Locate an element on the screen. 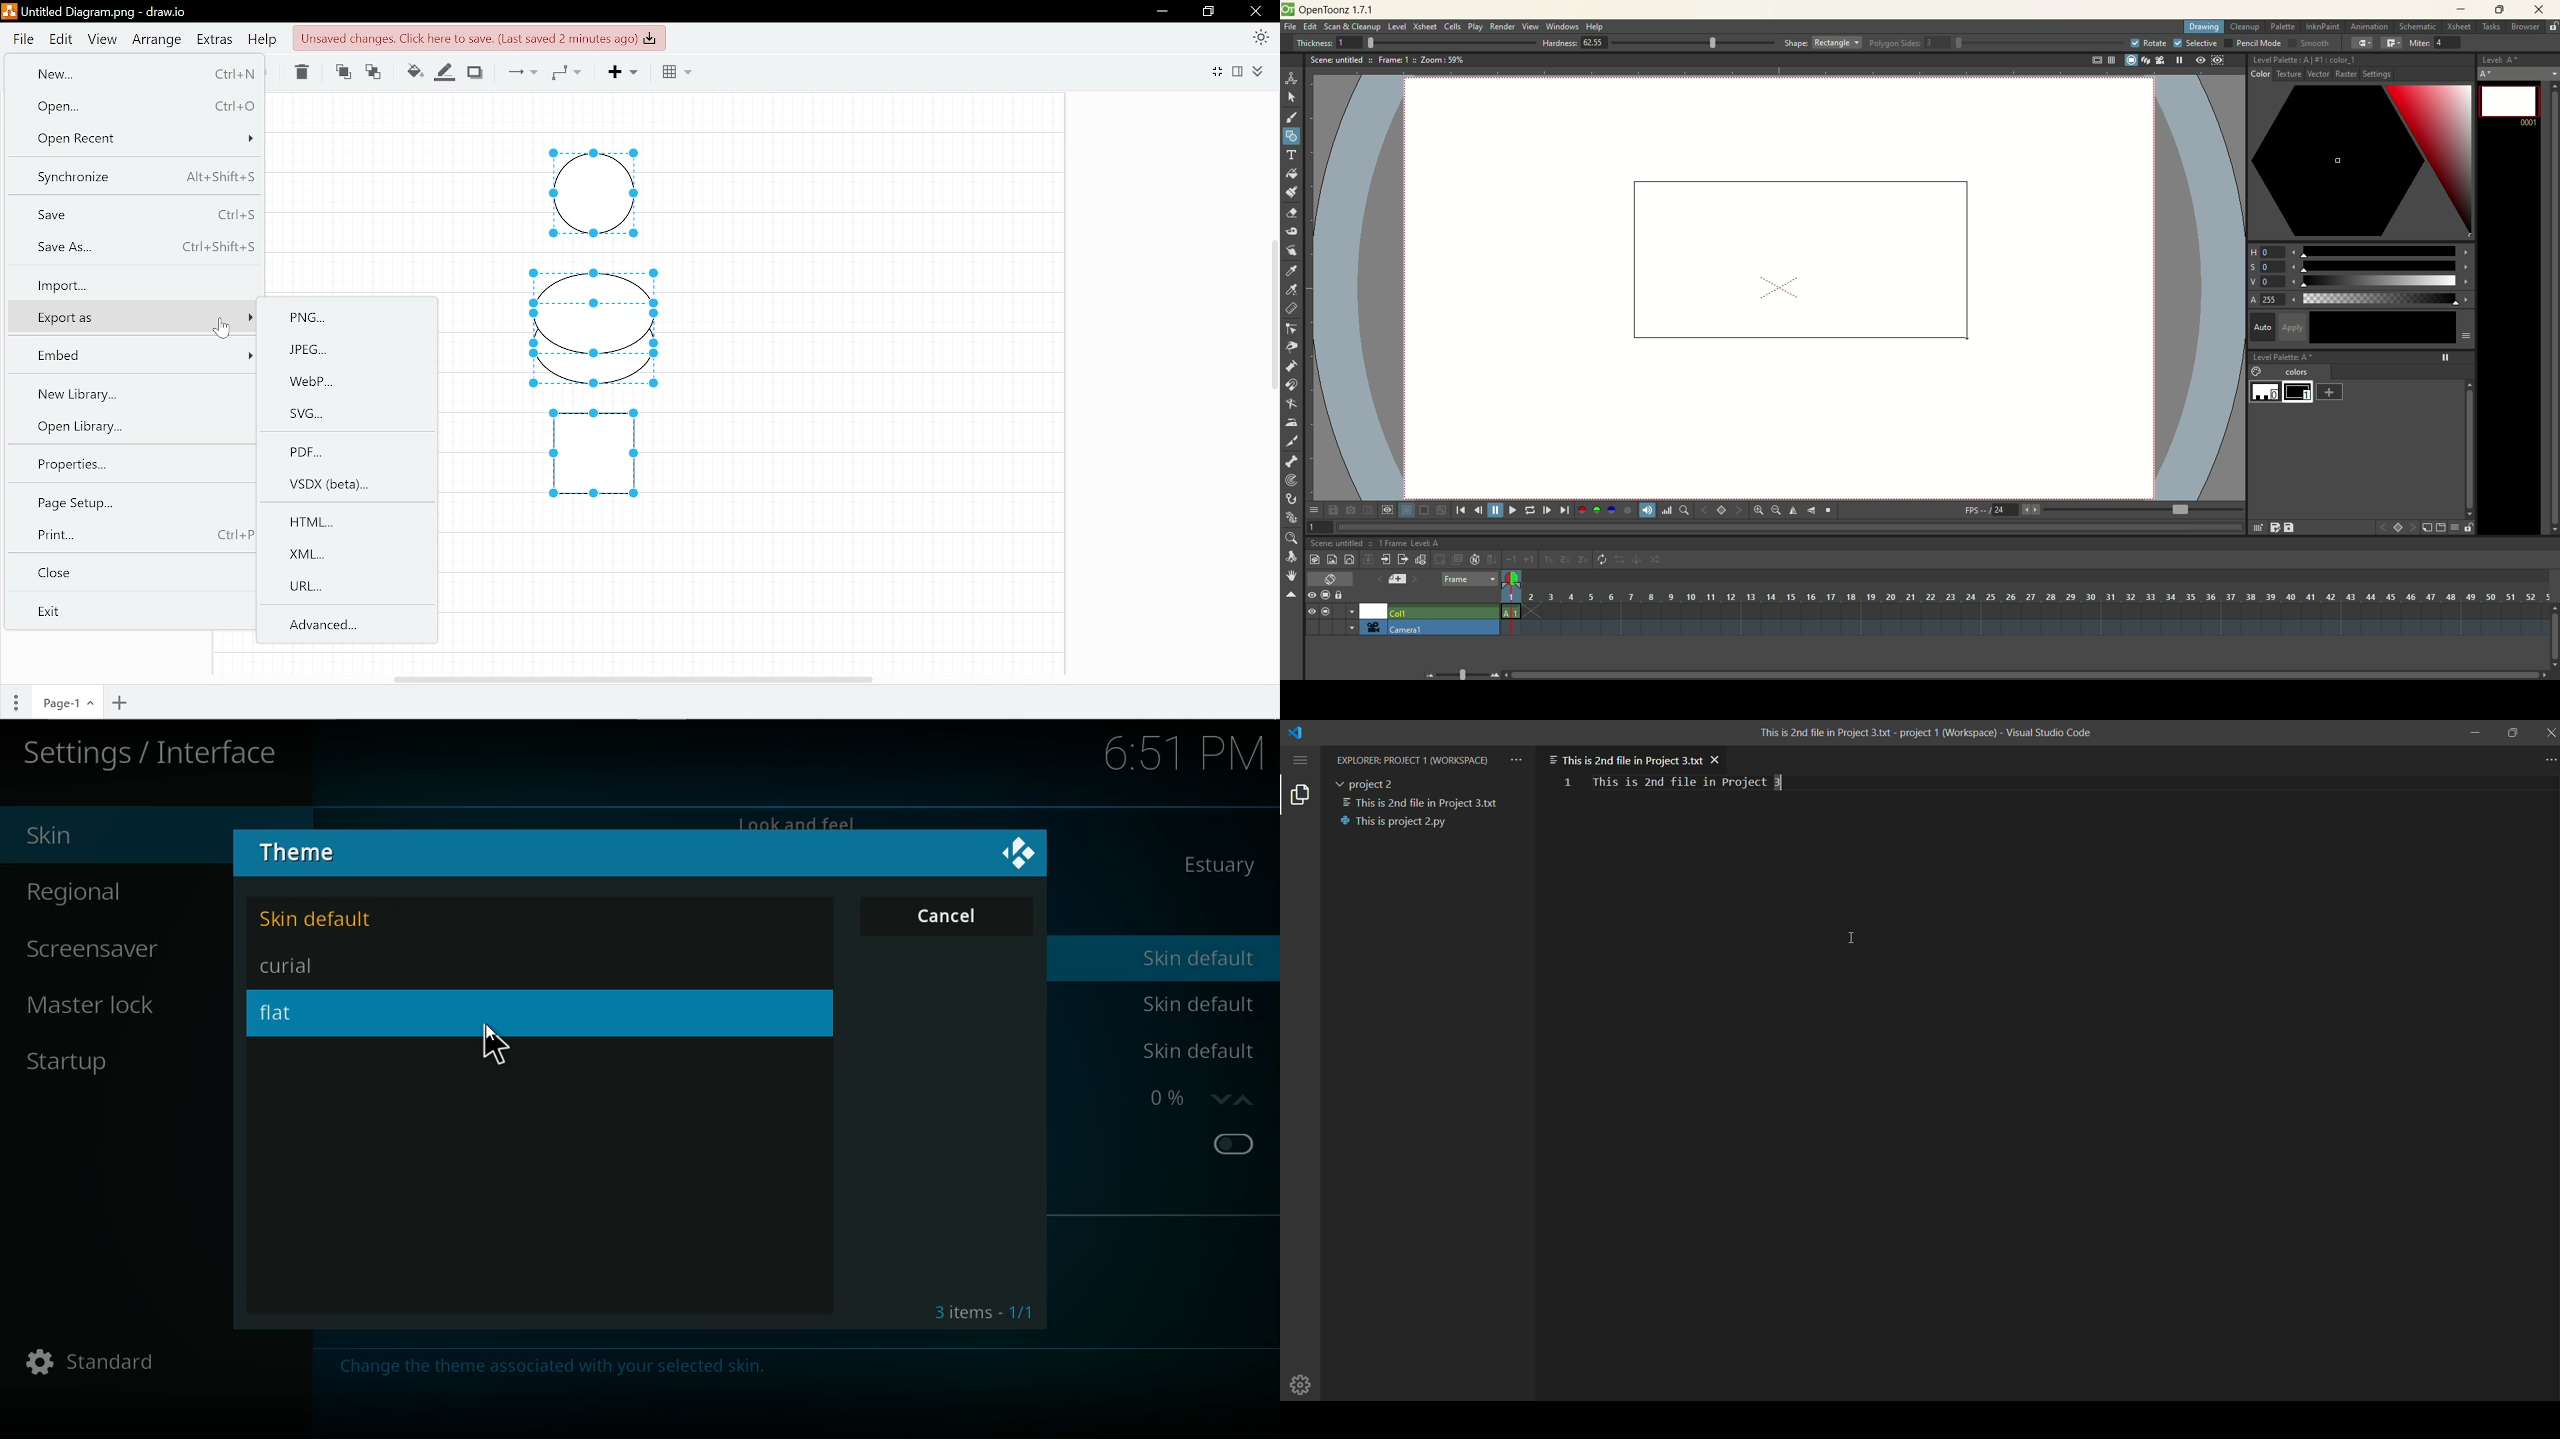 This screenshot has height=1456, width=2576. WebP is located at coordinates (351, 384).